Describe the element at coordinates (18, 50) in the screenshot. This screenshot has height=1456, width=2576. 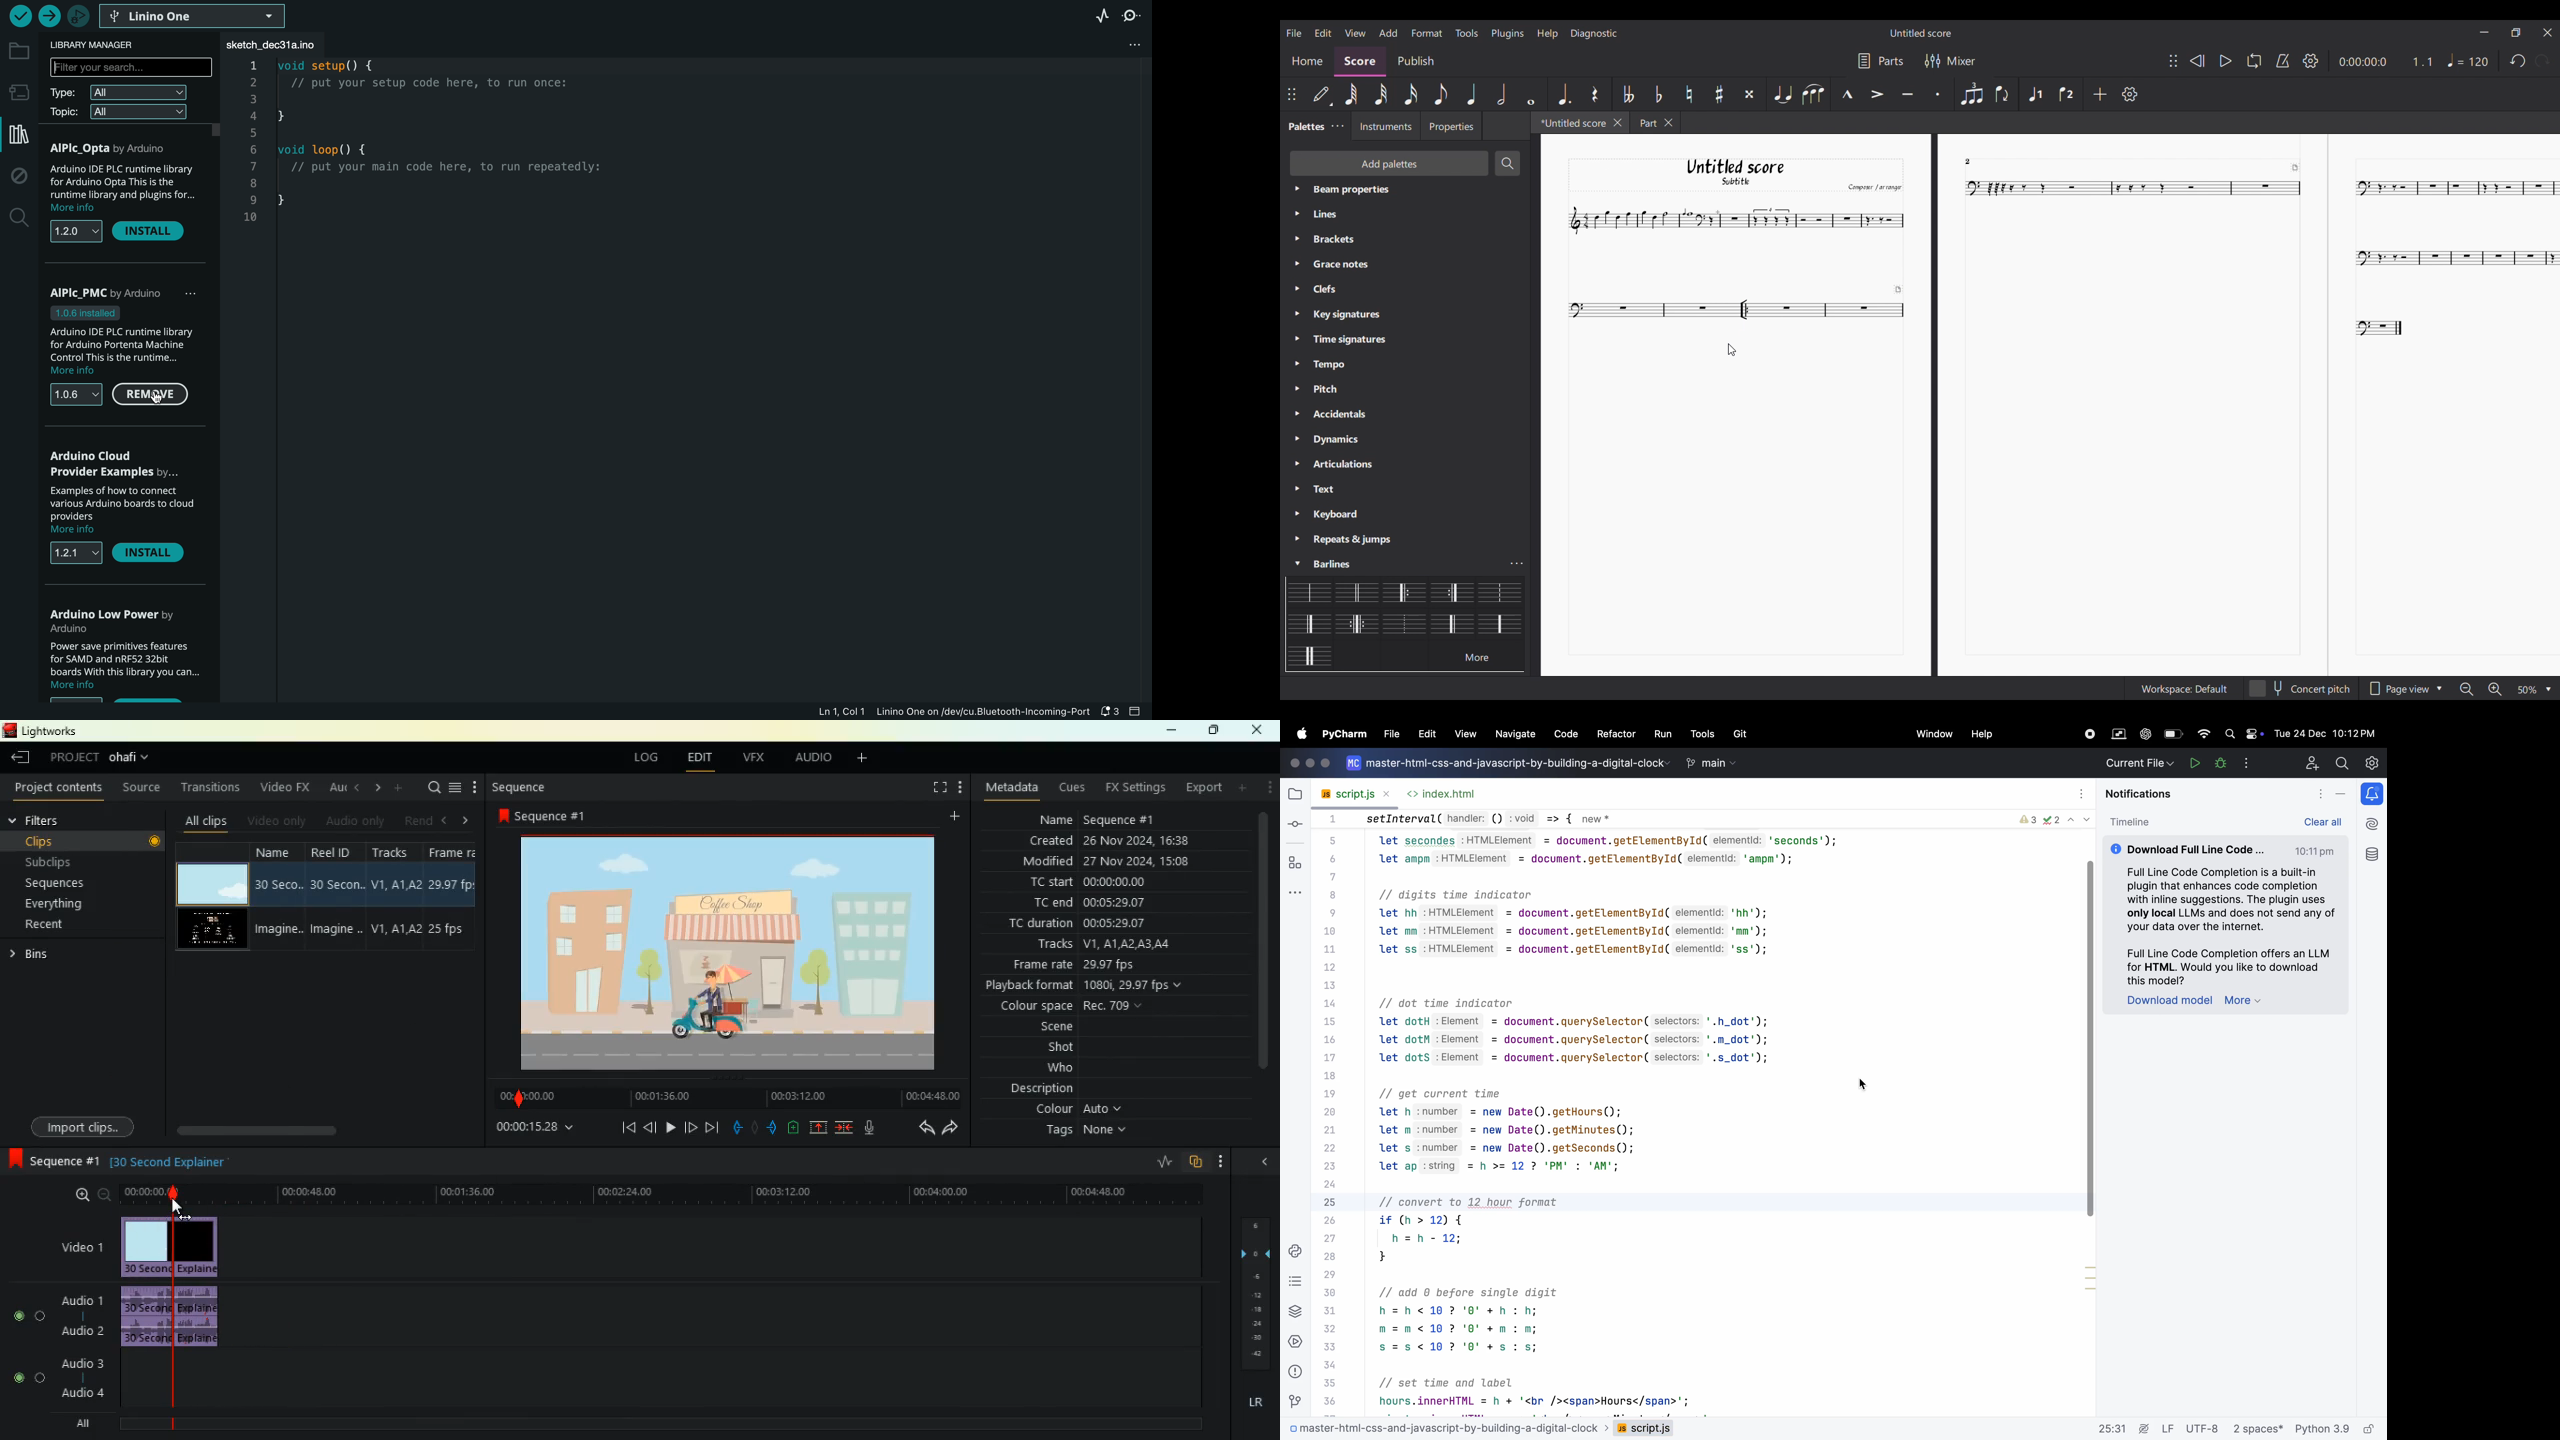
I see `folder` at that location.